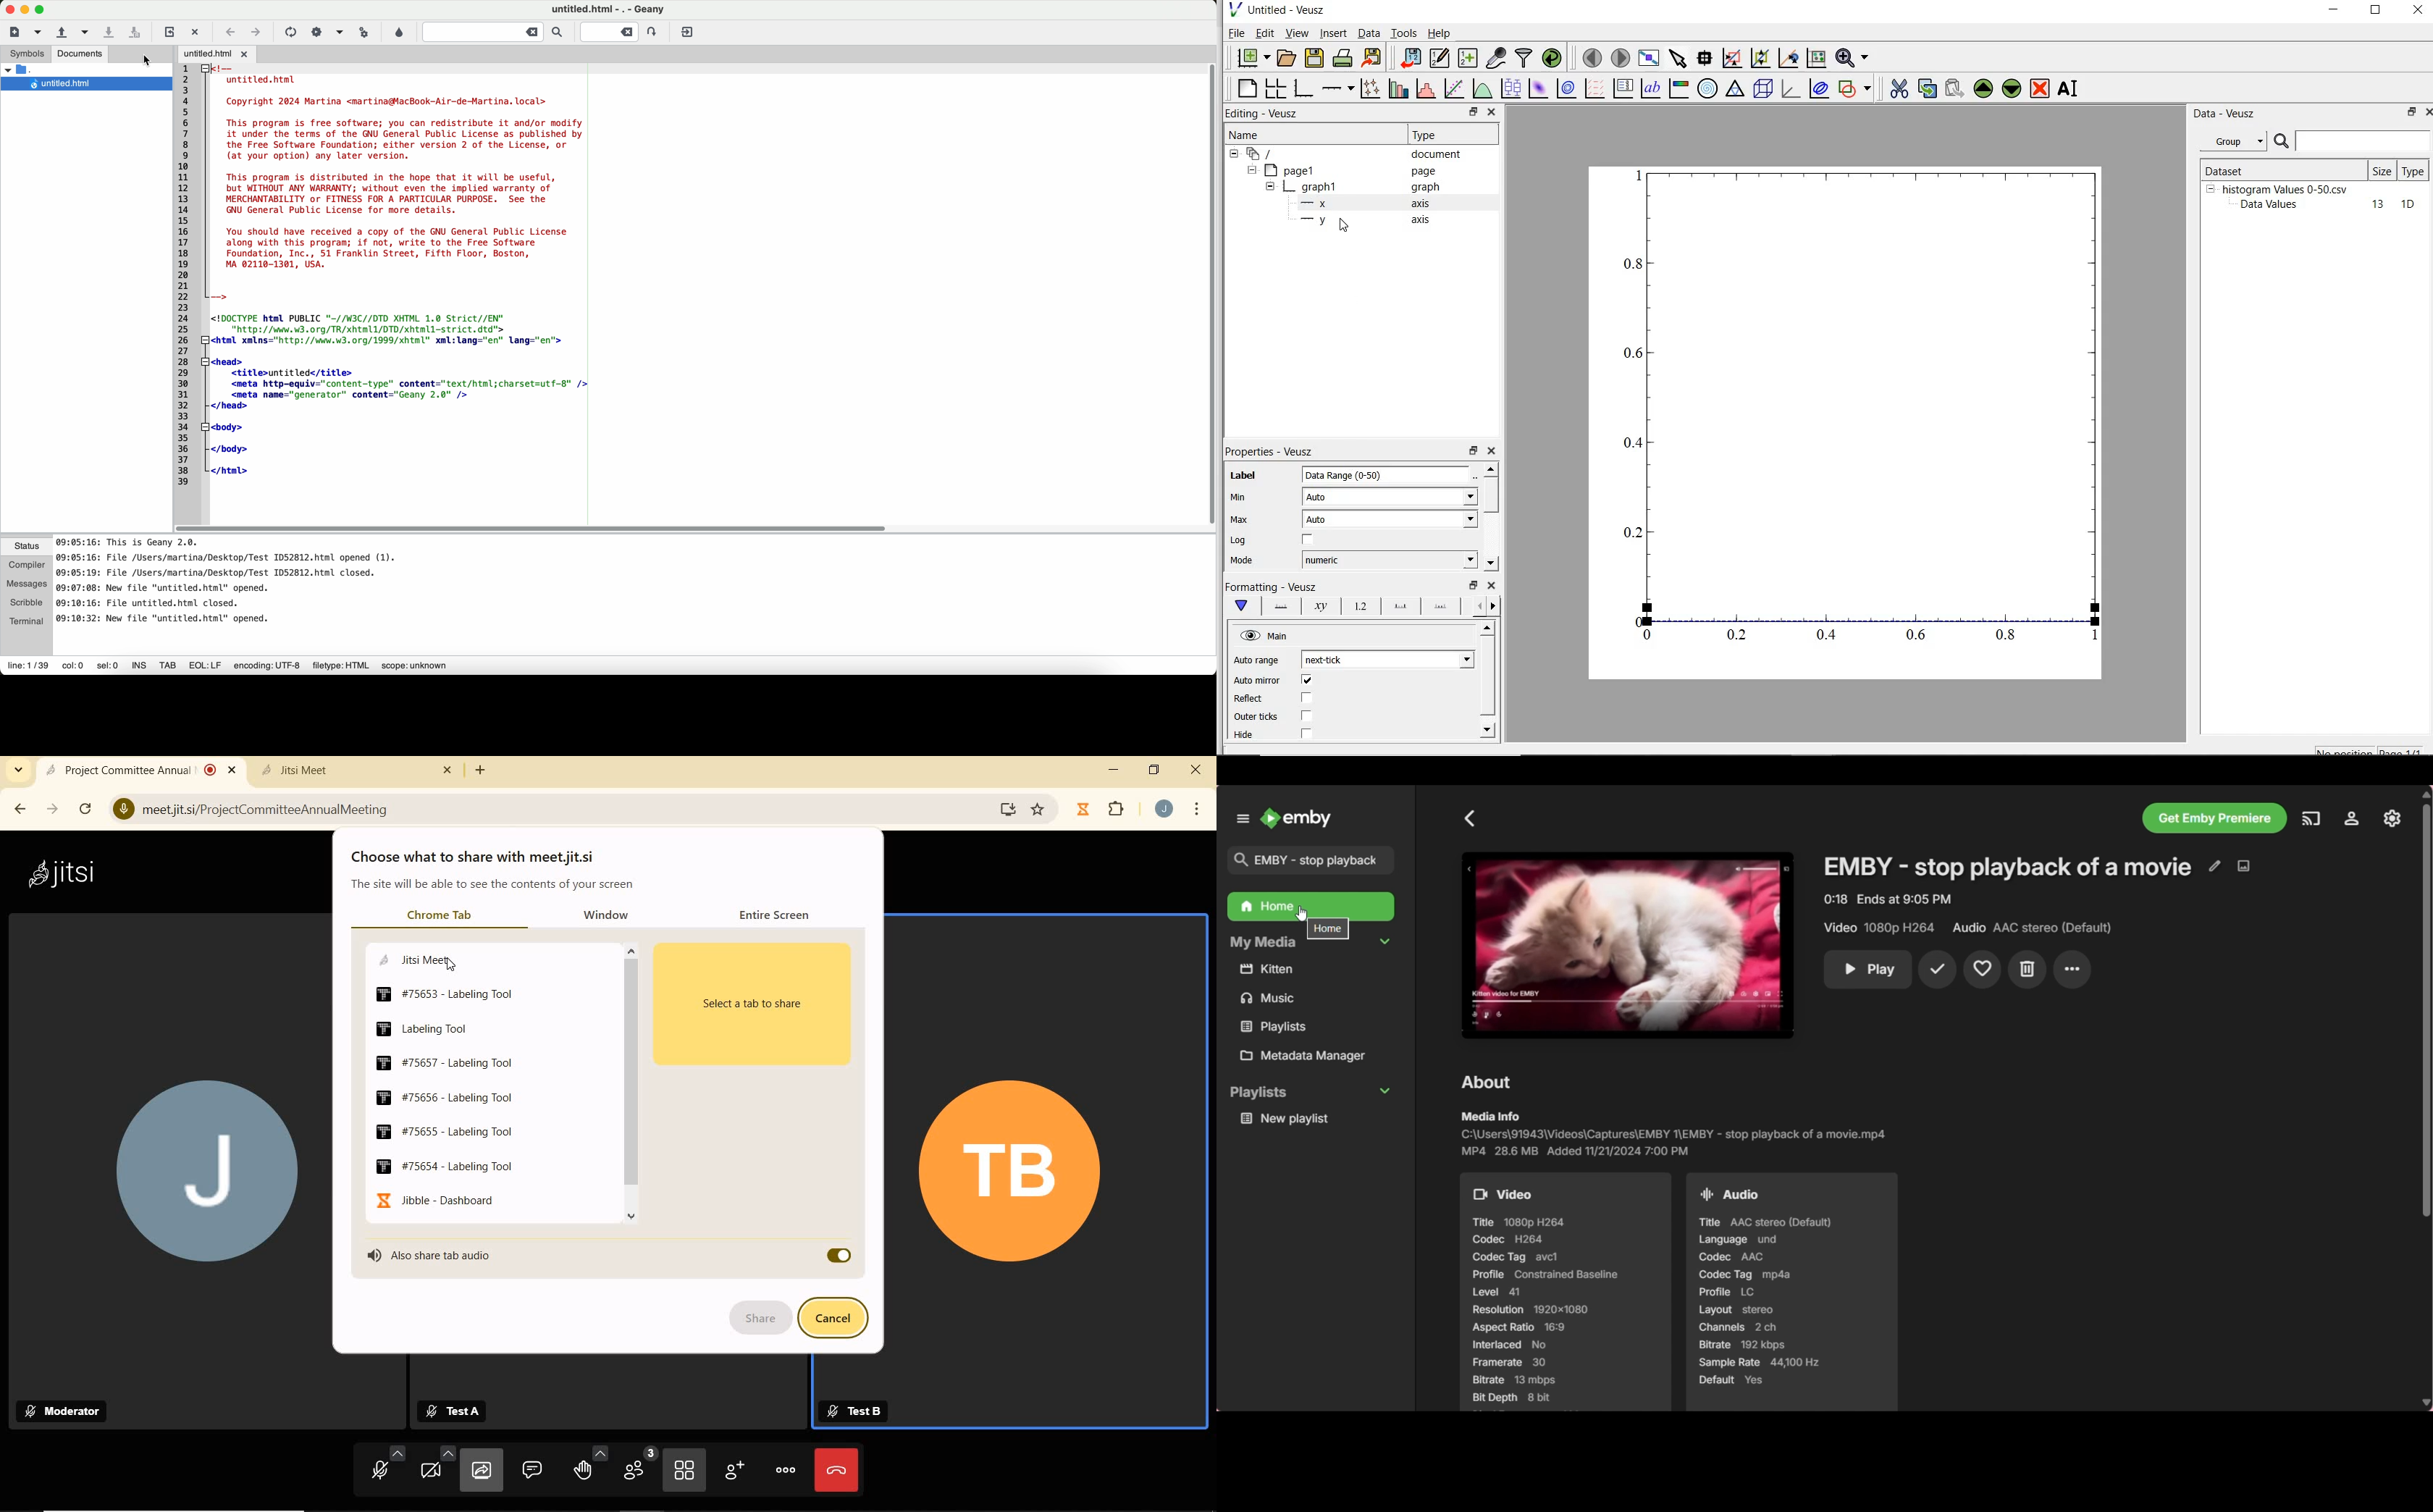 Image resolution: width=2436 pixels, height=1512 pixels. I want to click on checkbox, so click(1306, 698).